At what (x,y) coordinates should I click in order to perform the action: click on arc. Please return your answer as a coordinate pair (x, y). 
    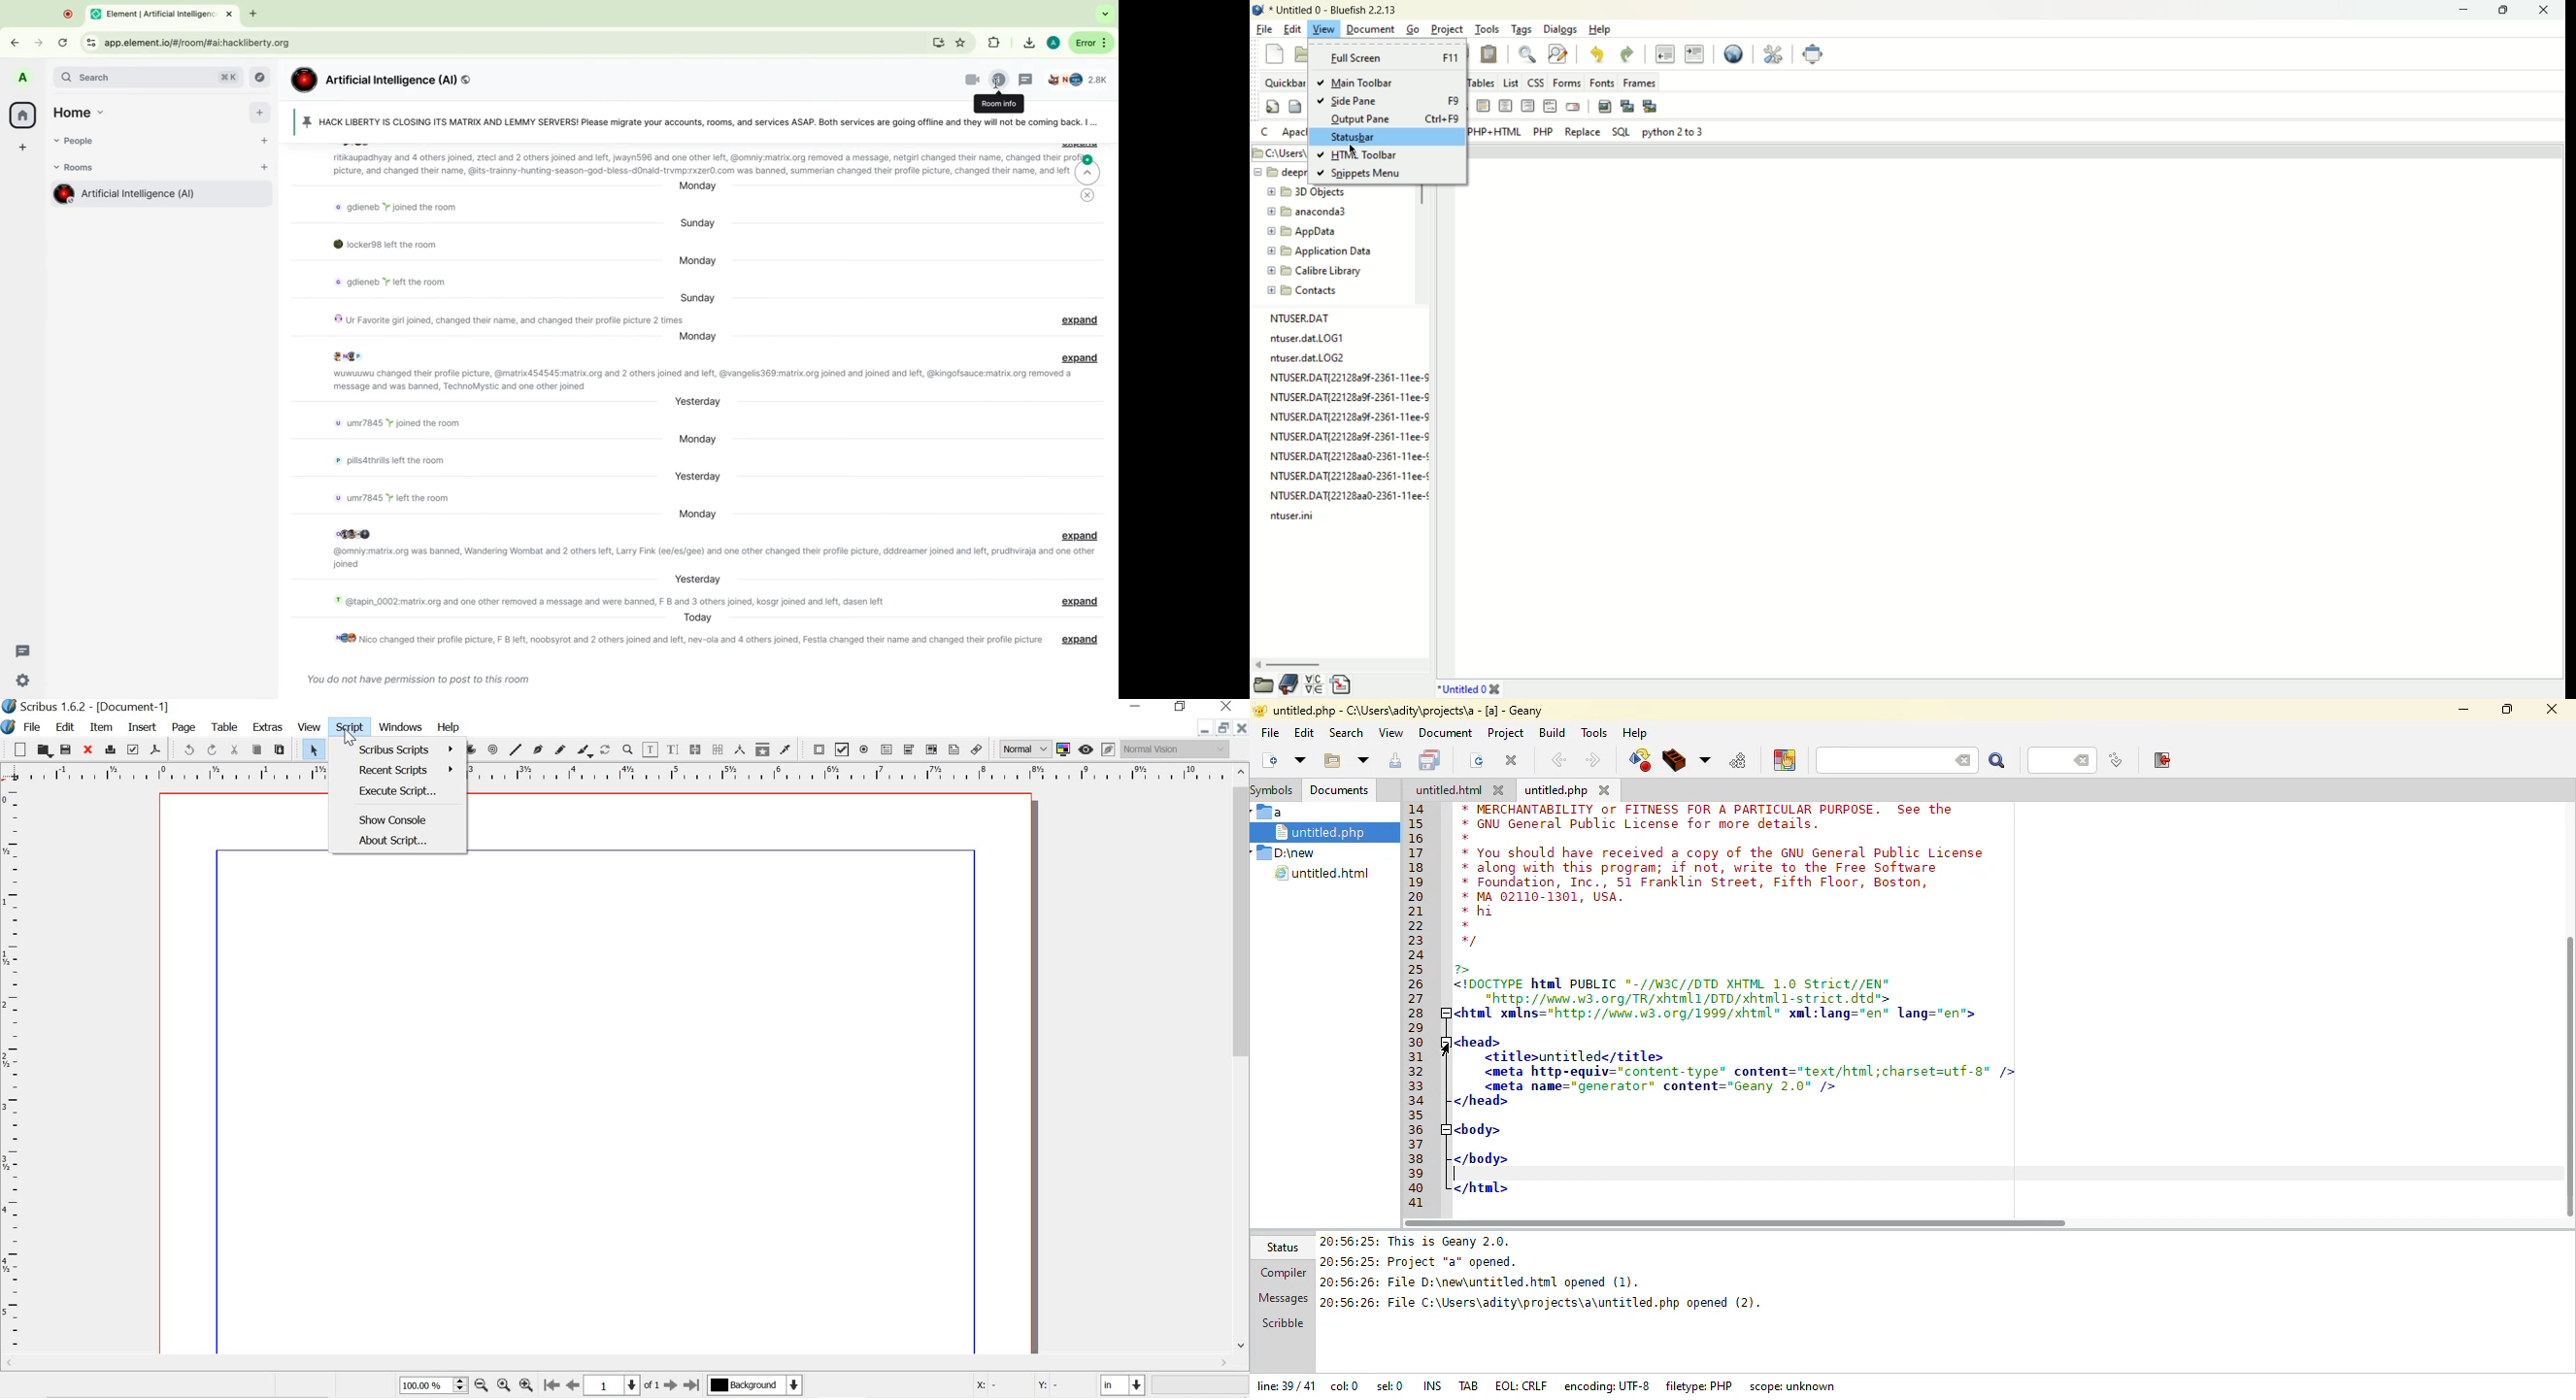
    Looking at the image, I should click on (473, 749).